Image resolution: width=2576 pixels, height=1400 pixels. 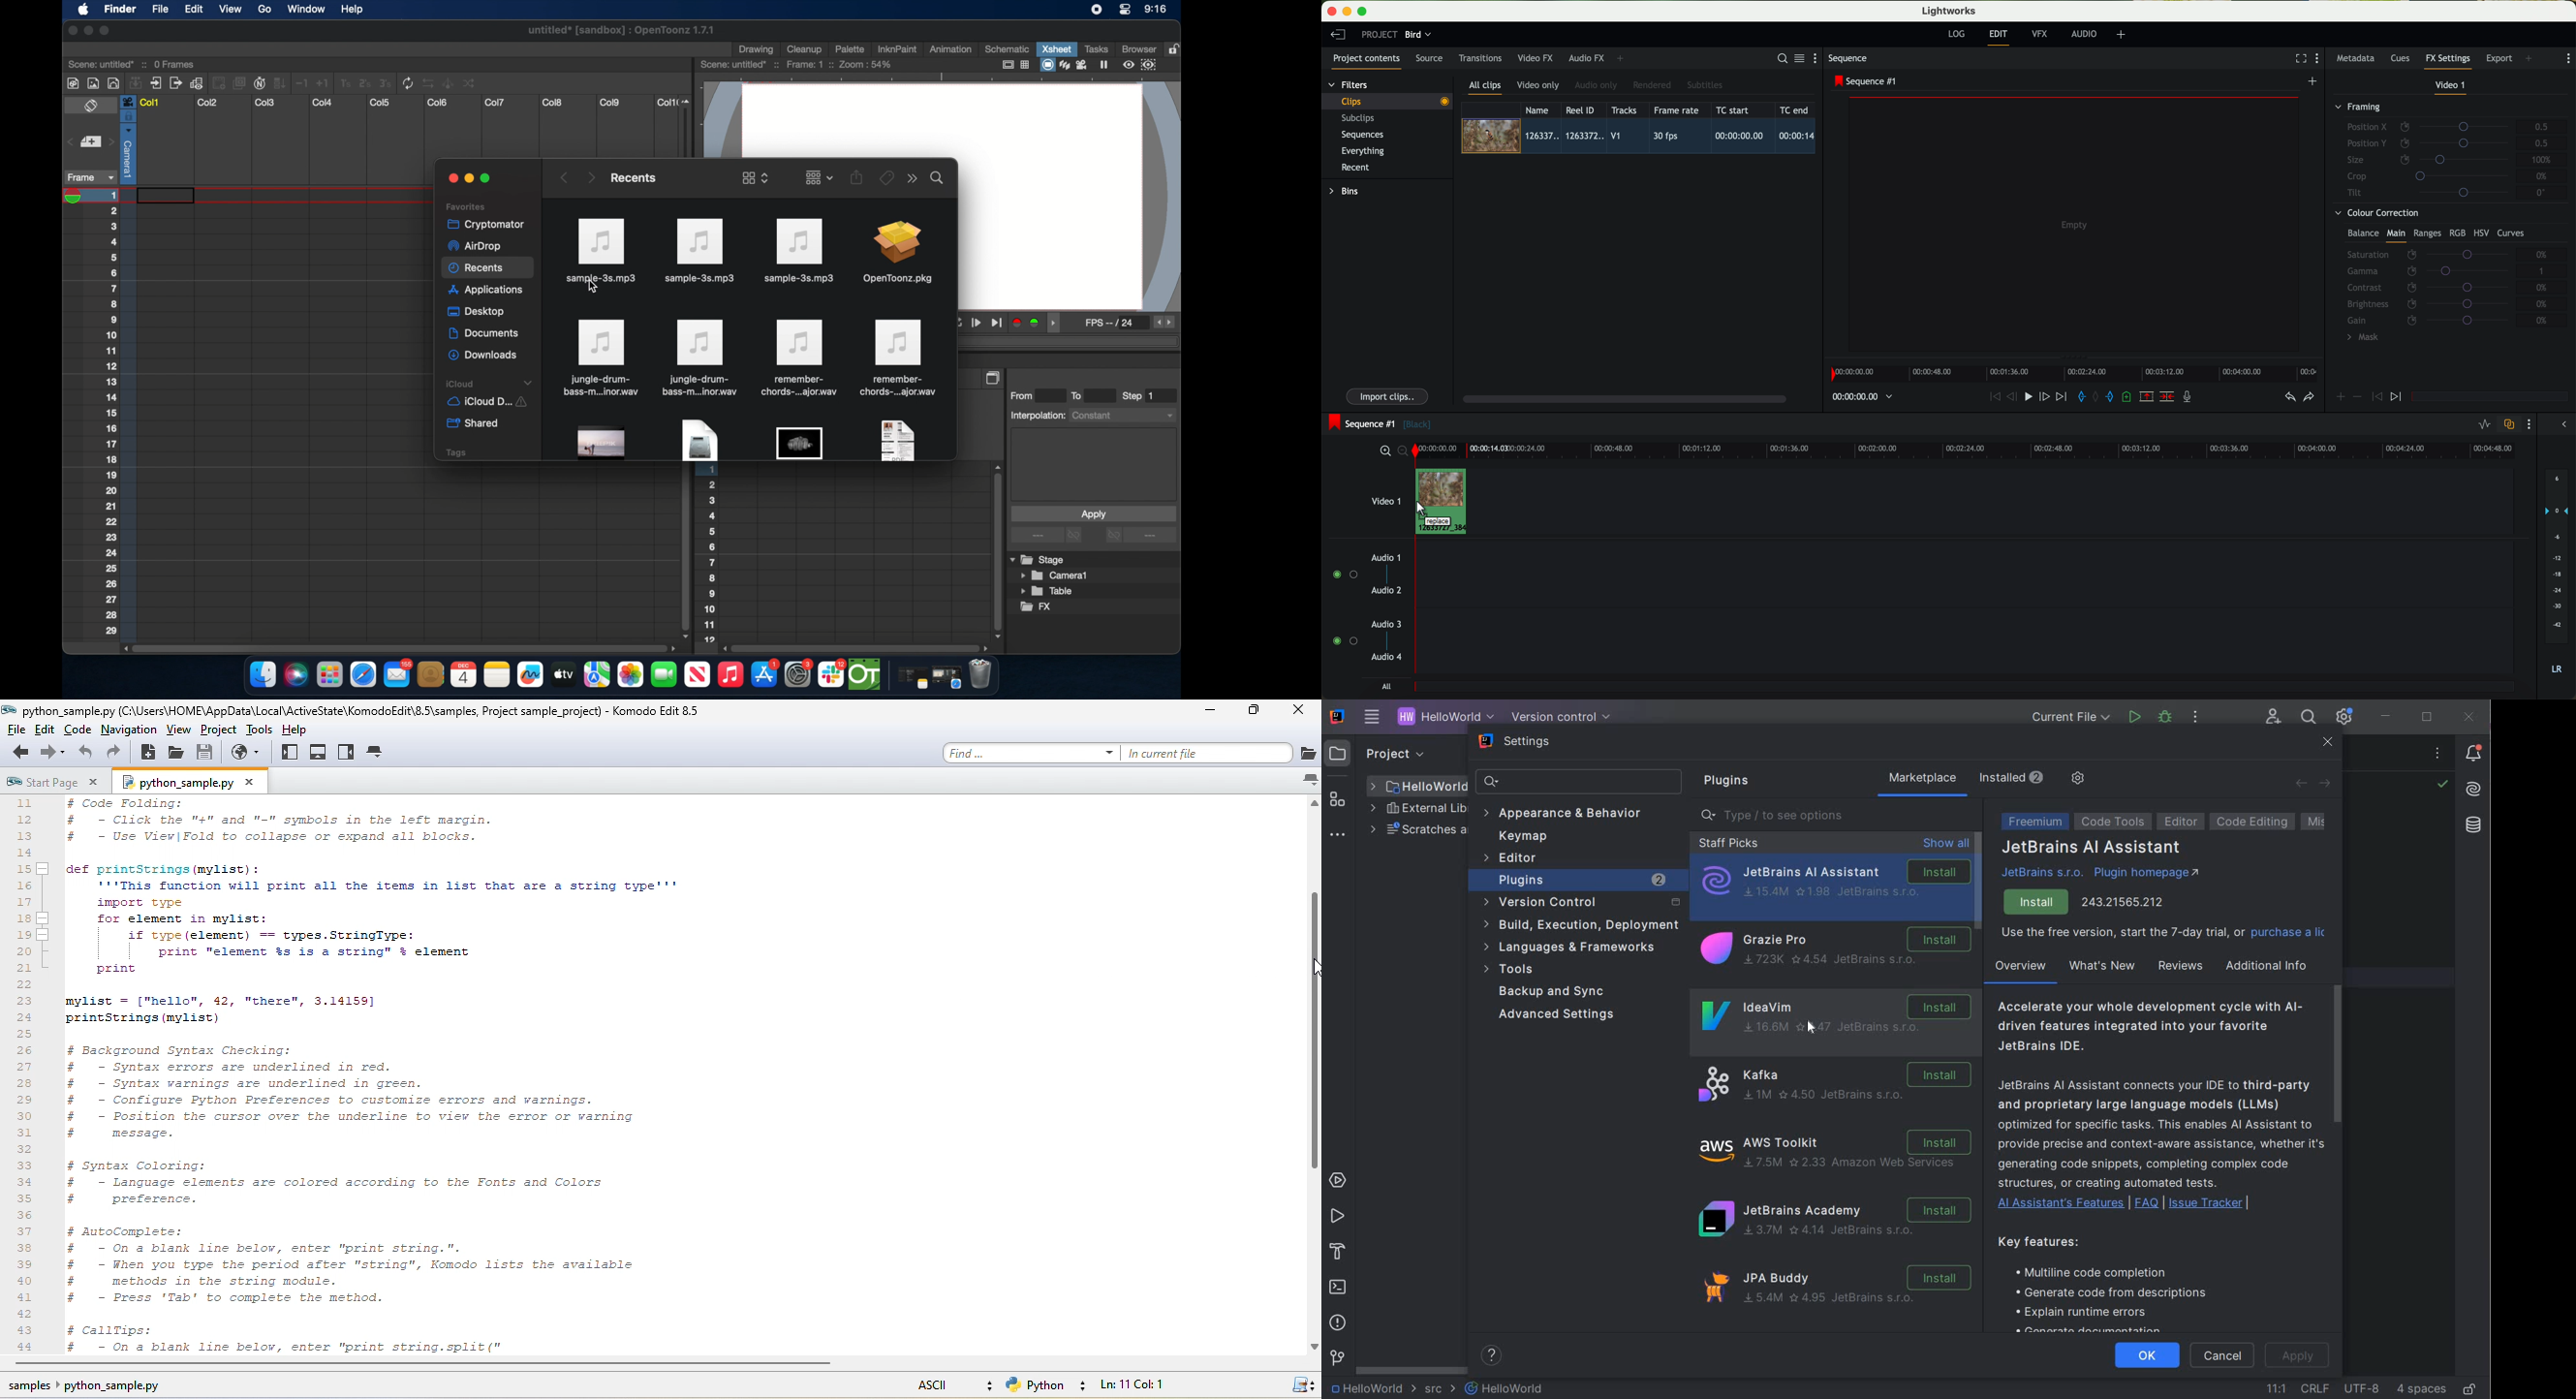 I want to click on left pane, so click(x=292, y=753).